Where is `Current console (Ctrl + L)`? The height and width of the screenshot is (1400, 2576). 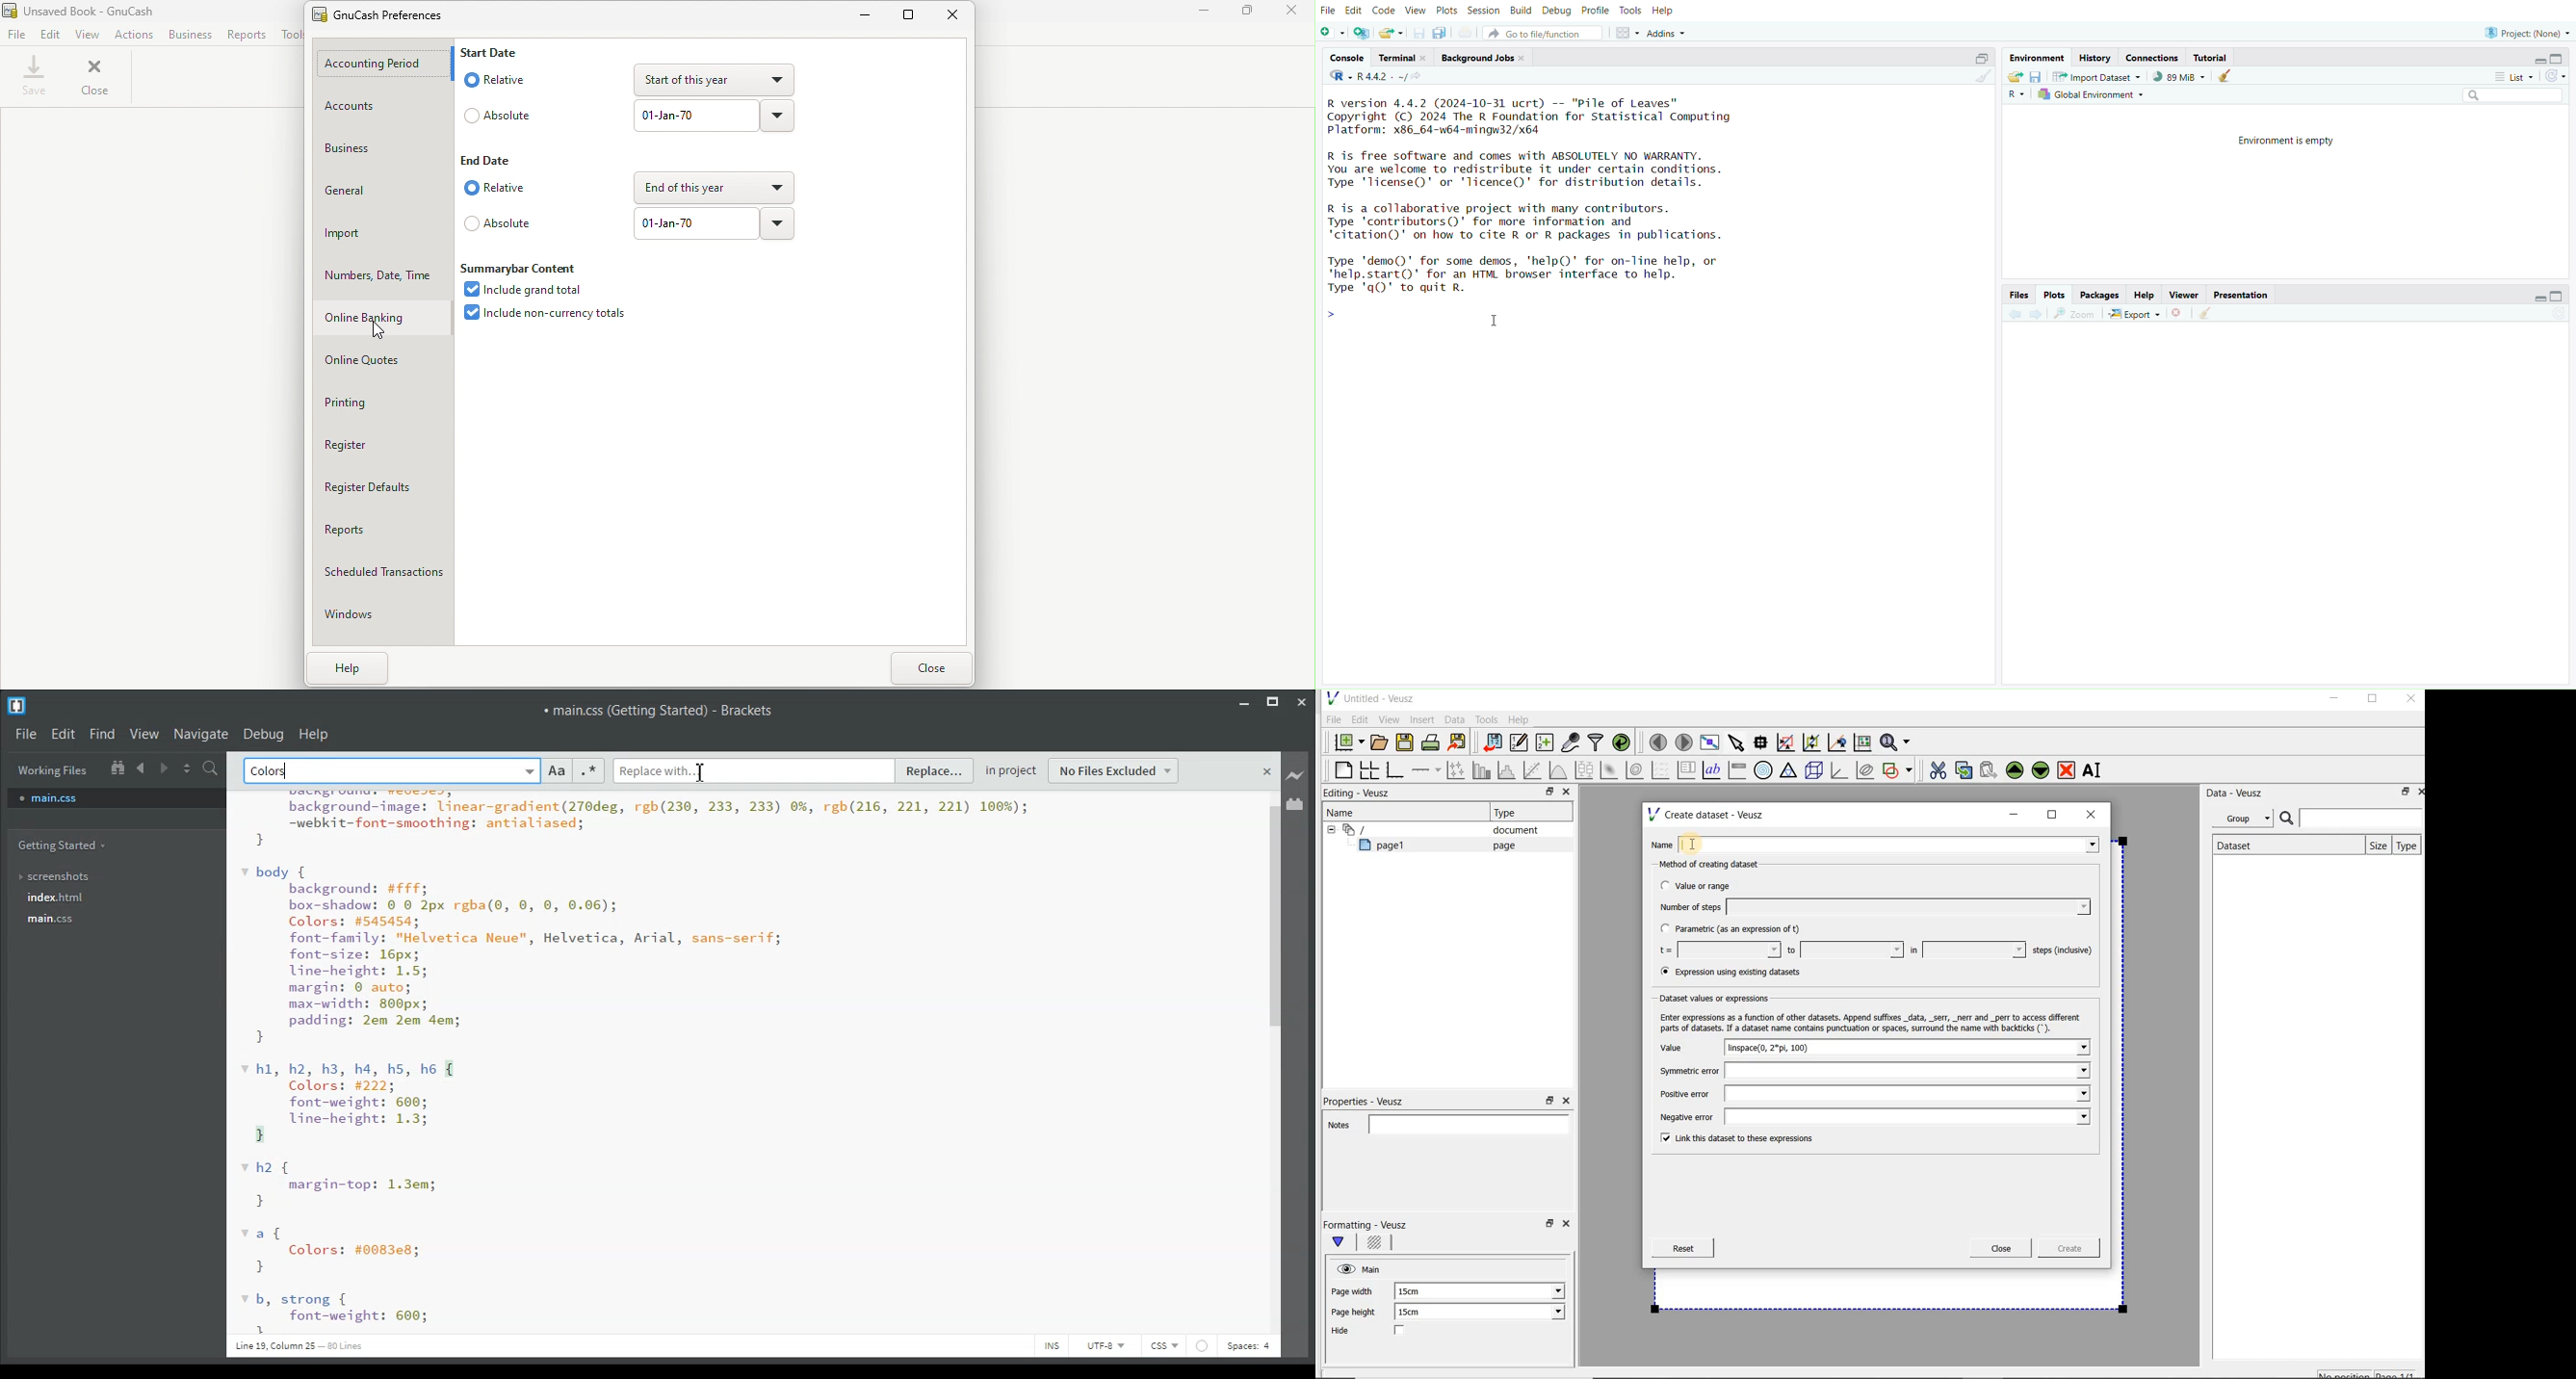 Current console (Ctrl + L) is located at coordinates (2228, 78).